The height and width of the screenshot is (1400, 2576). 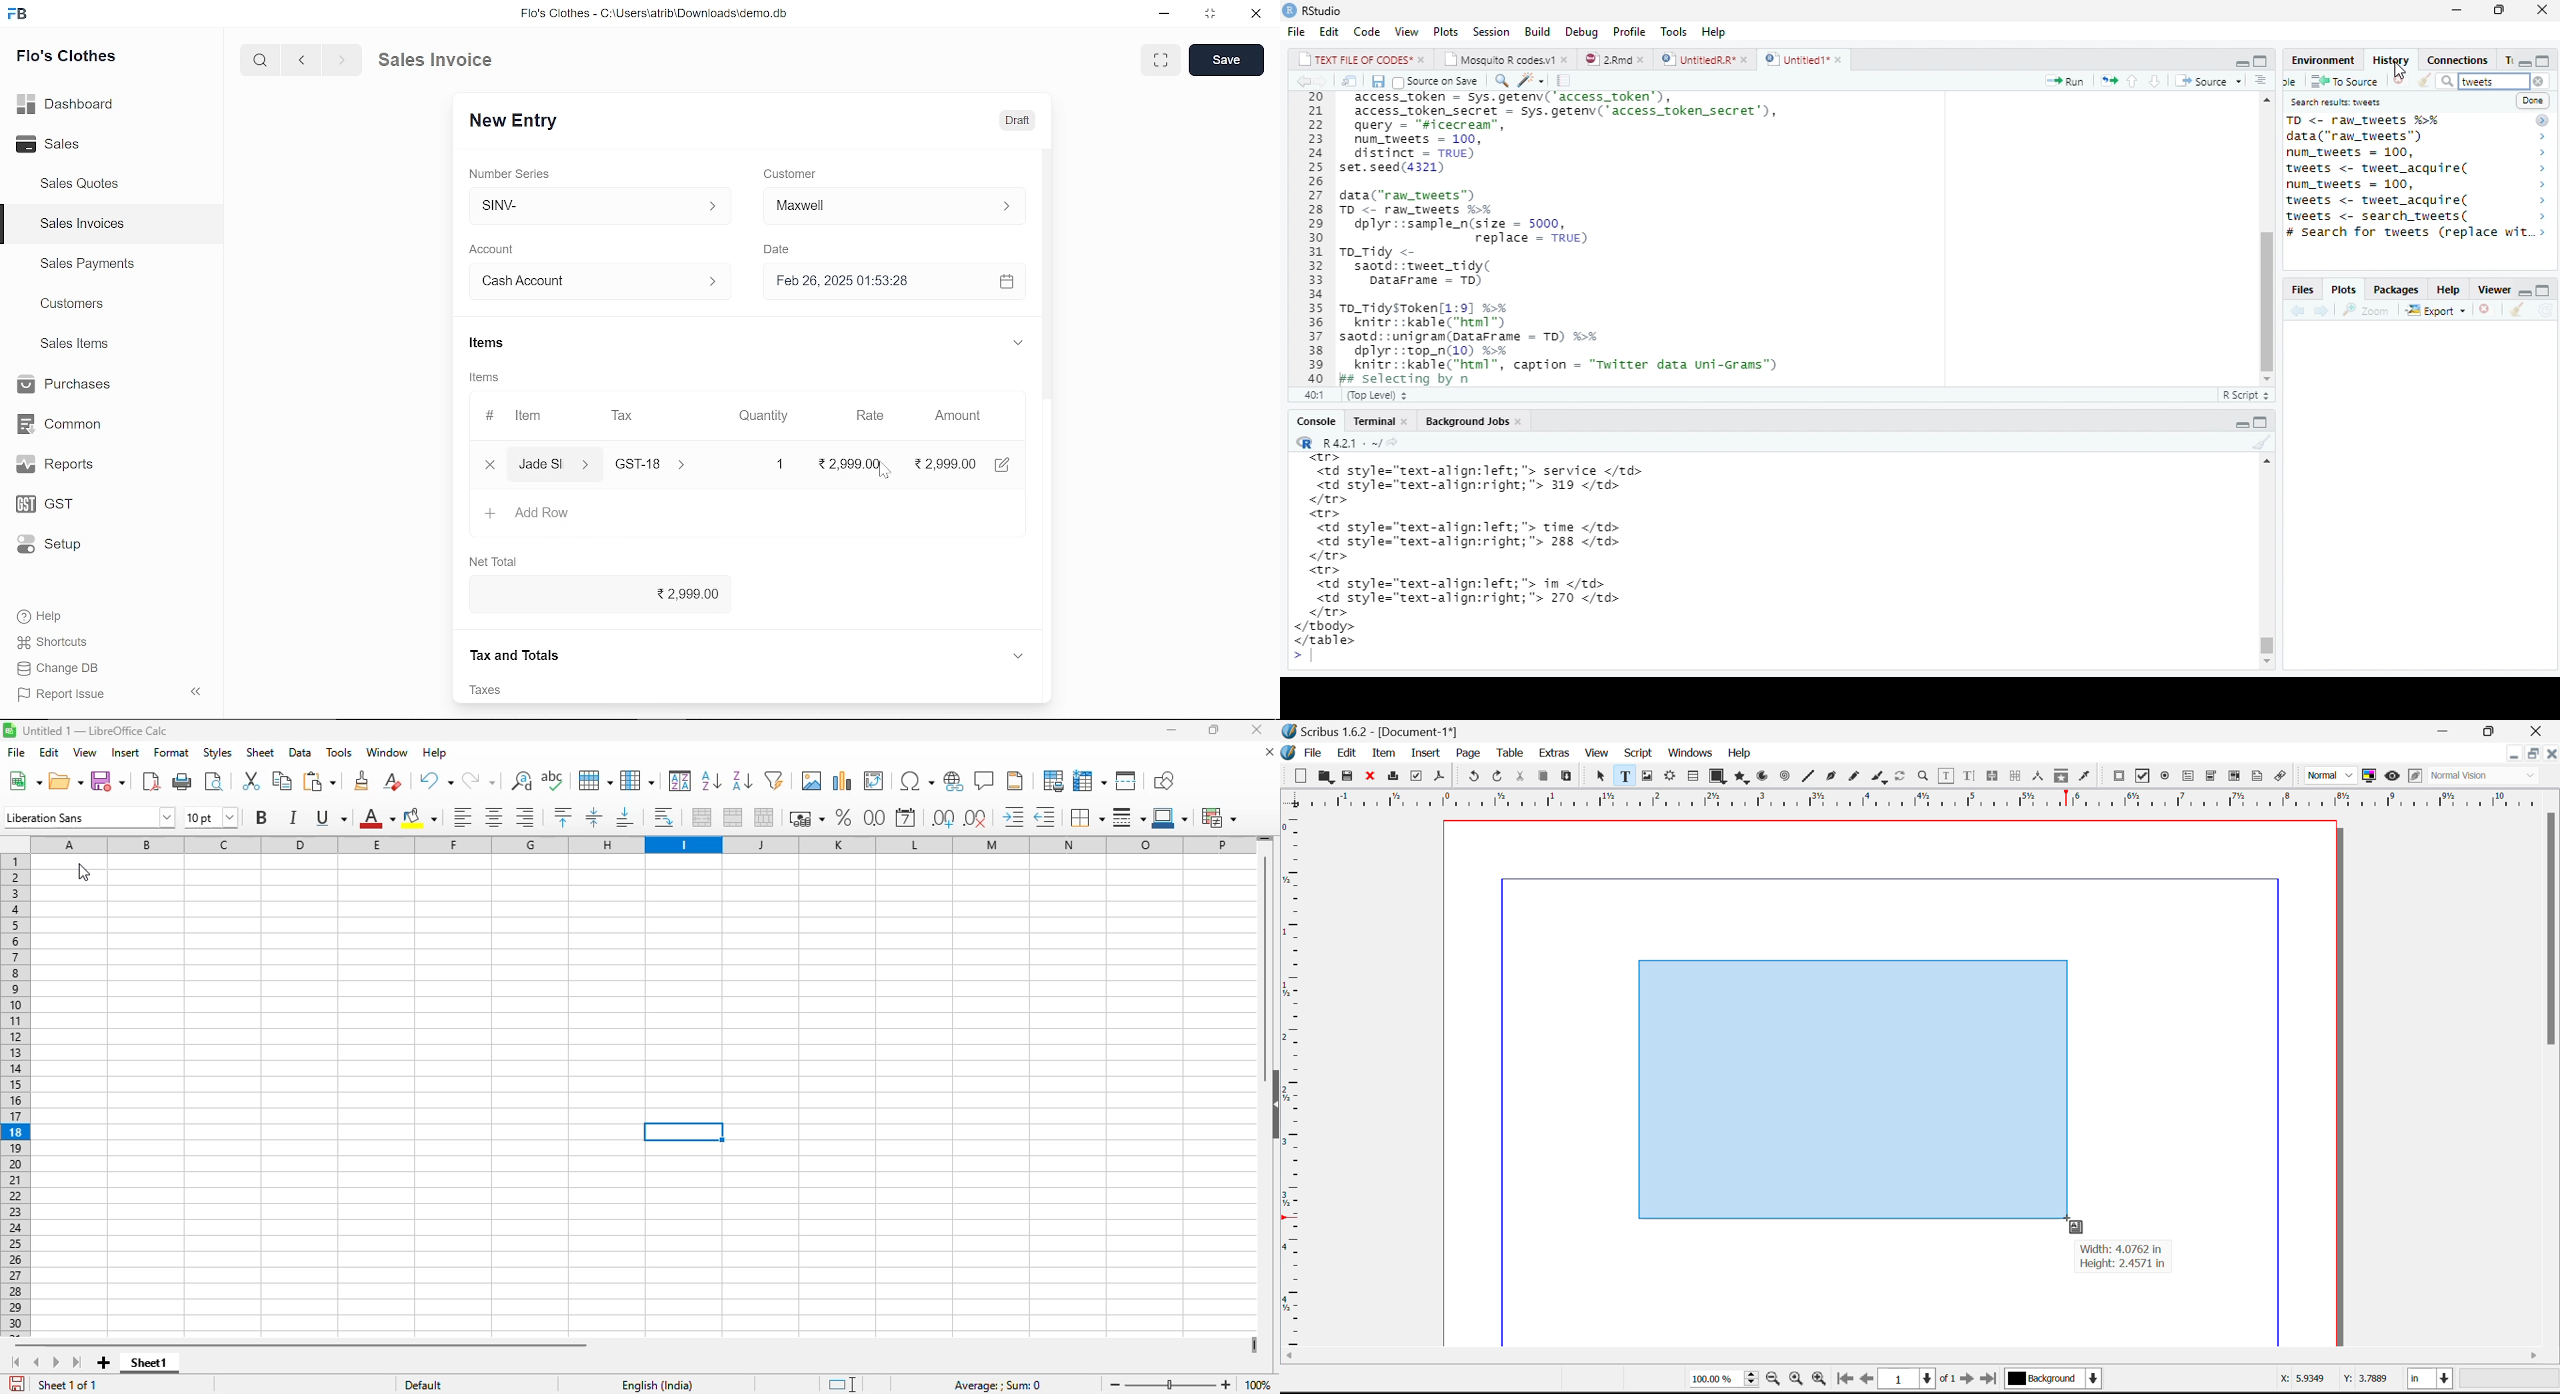 What do you see at coordinates (361, 781) in the screenshot?
I see `clone formatting` at bounding box center [361, 781].